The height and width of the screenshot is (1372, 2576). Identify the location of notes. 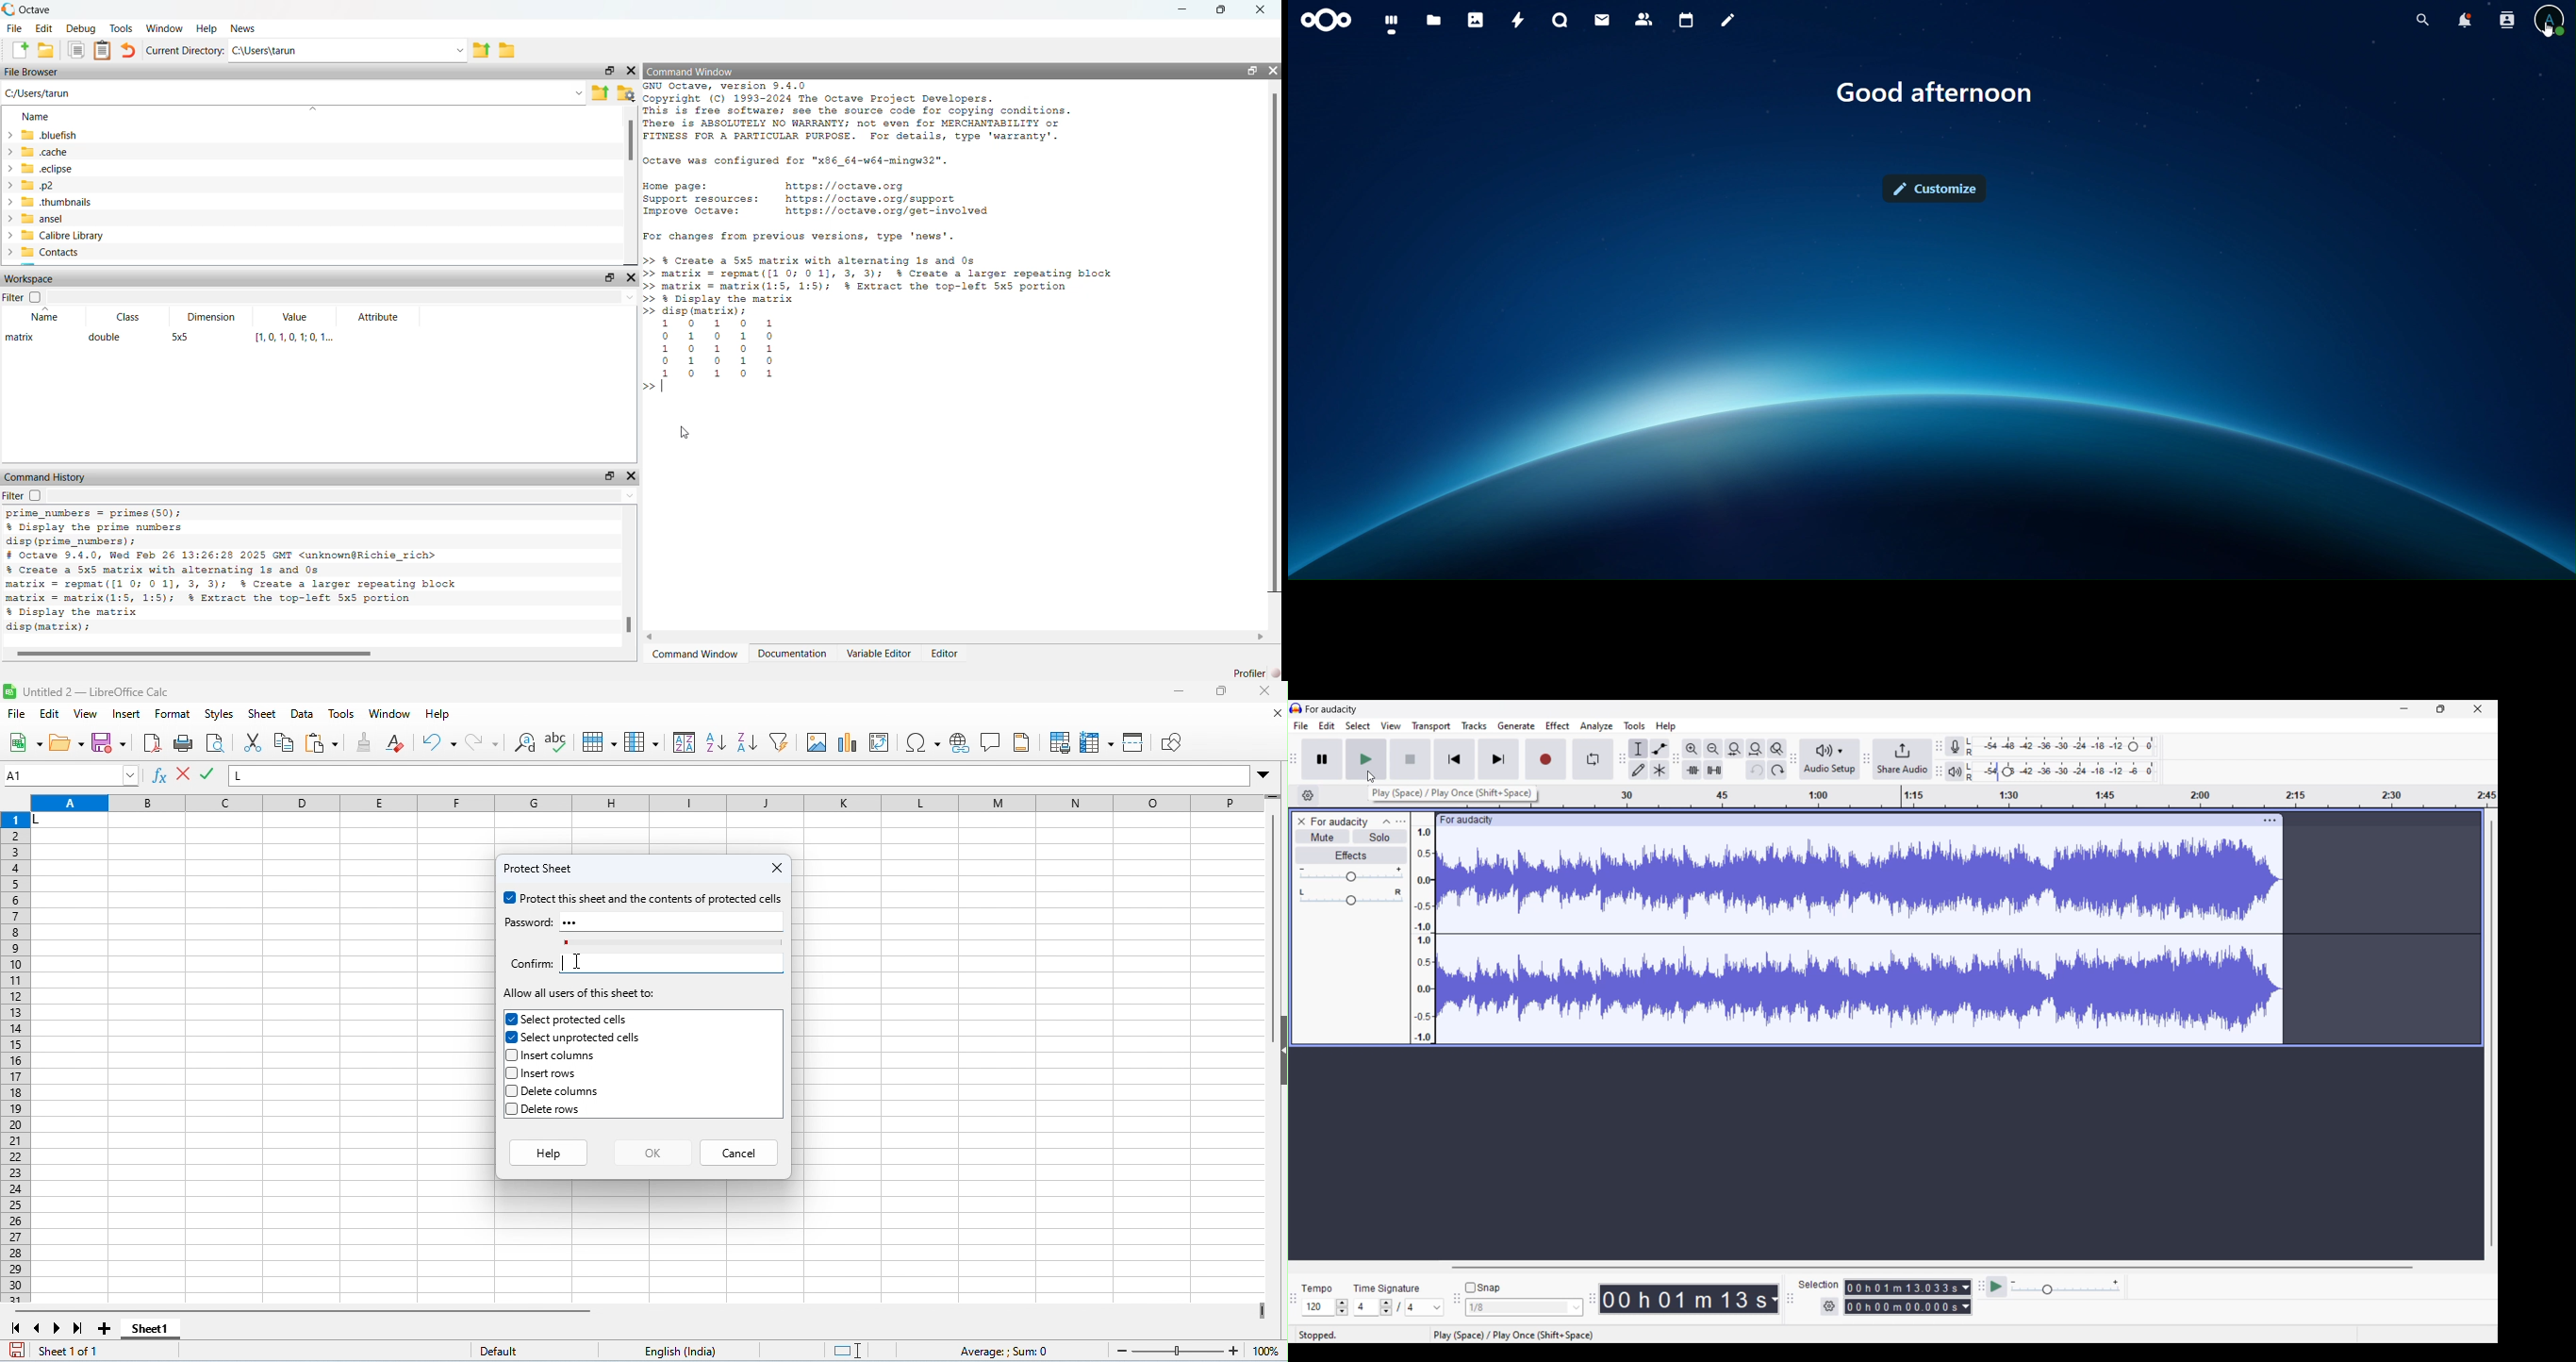
(1729, 22).